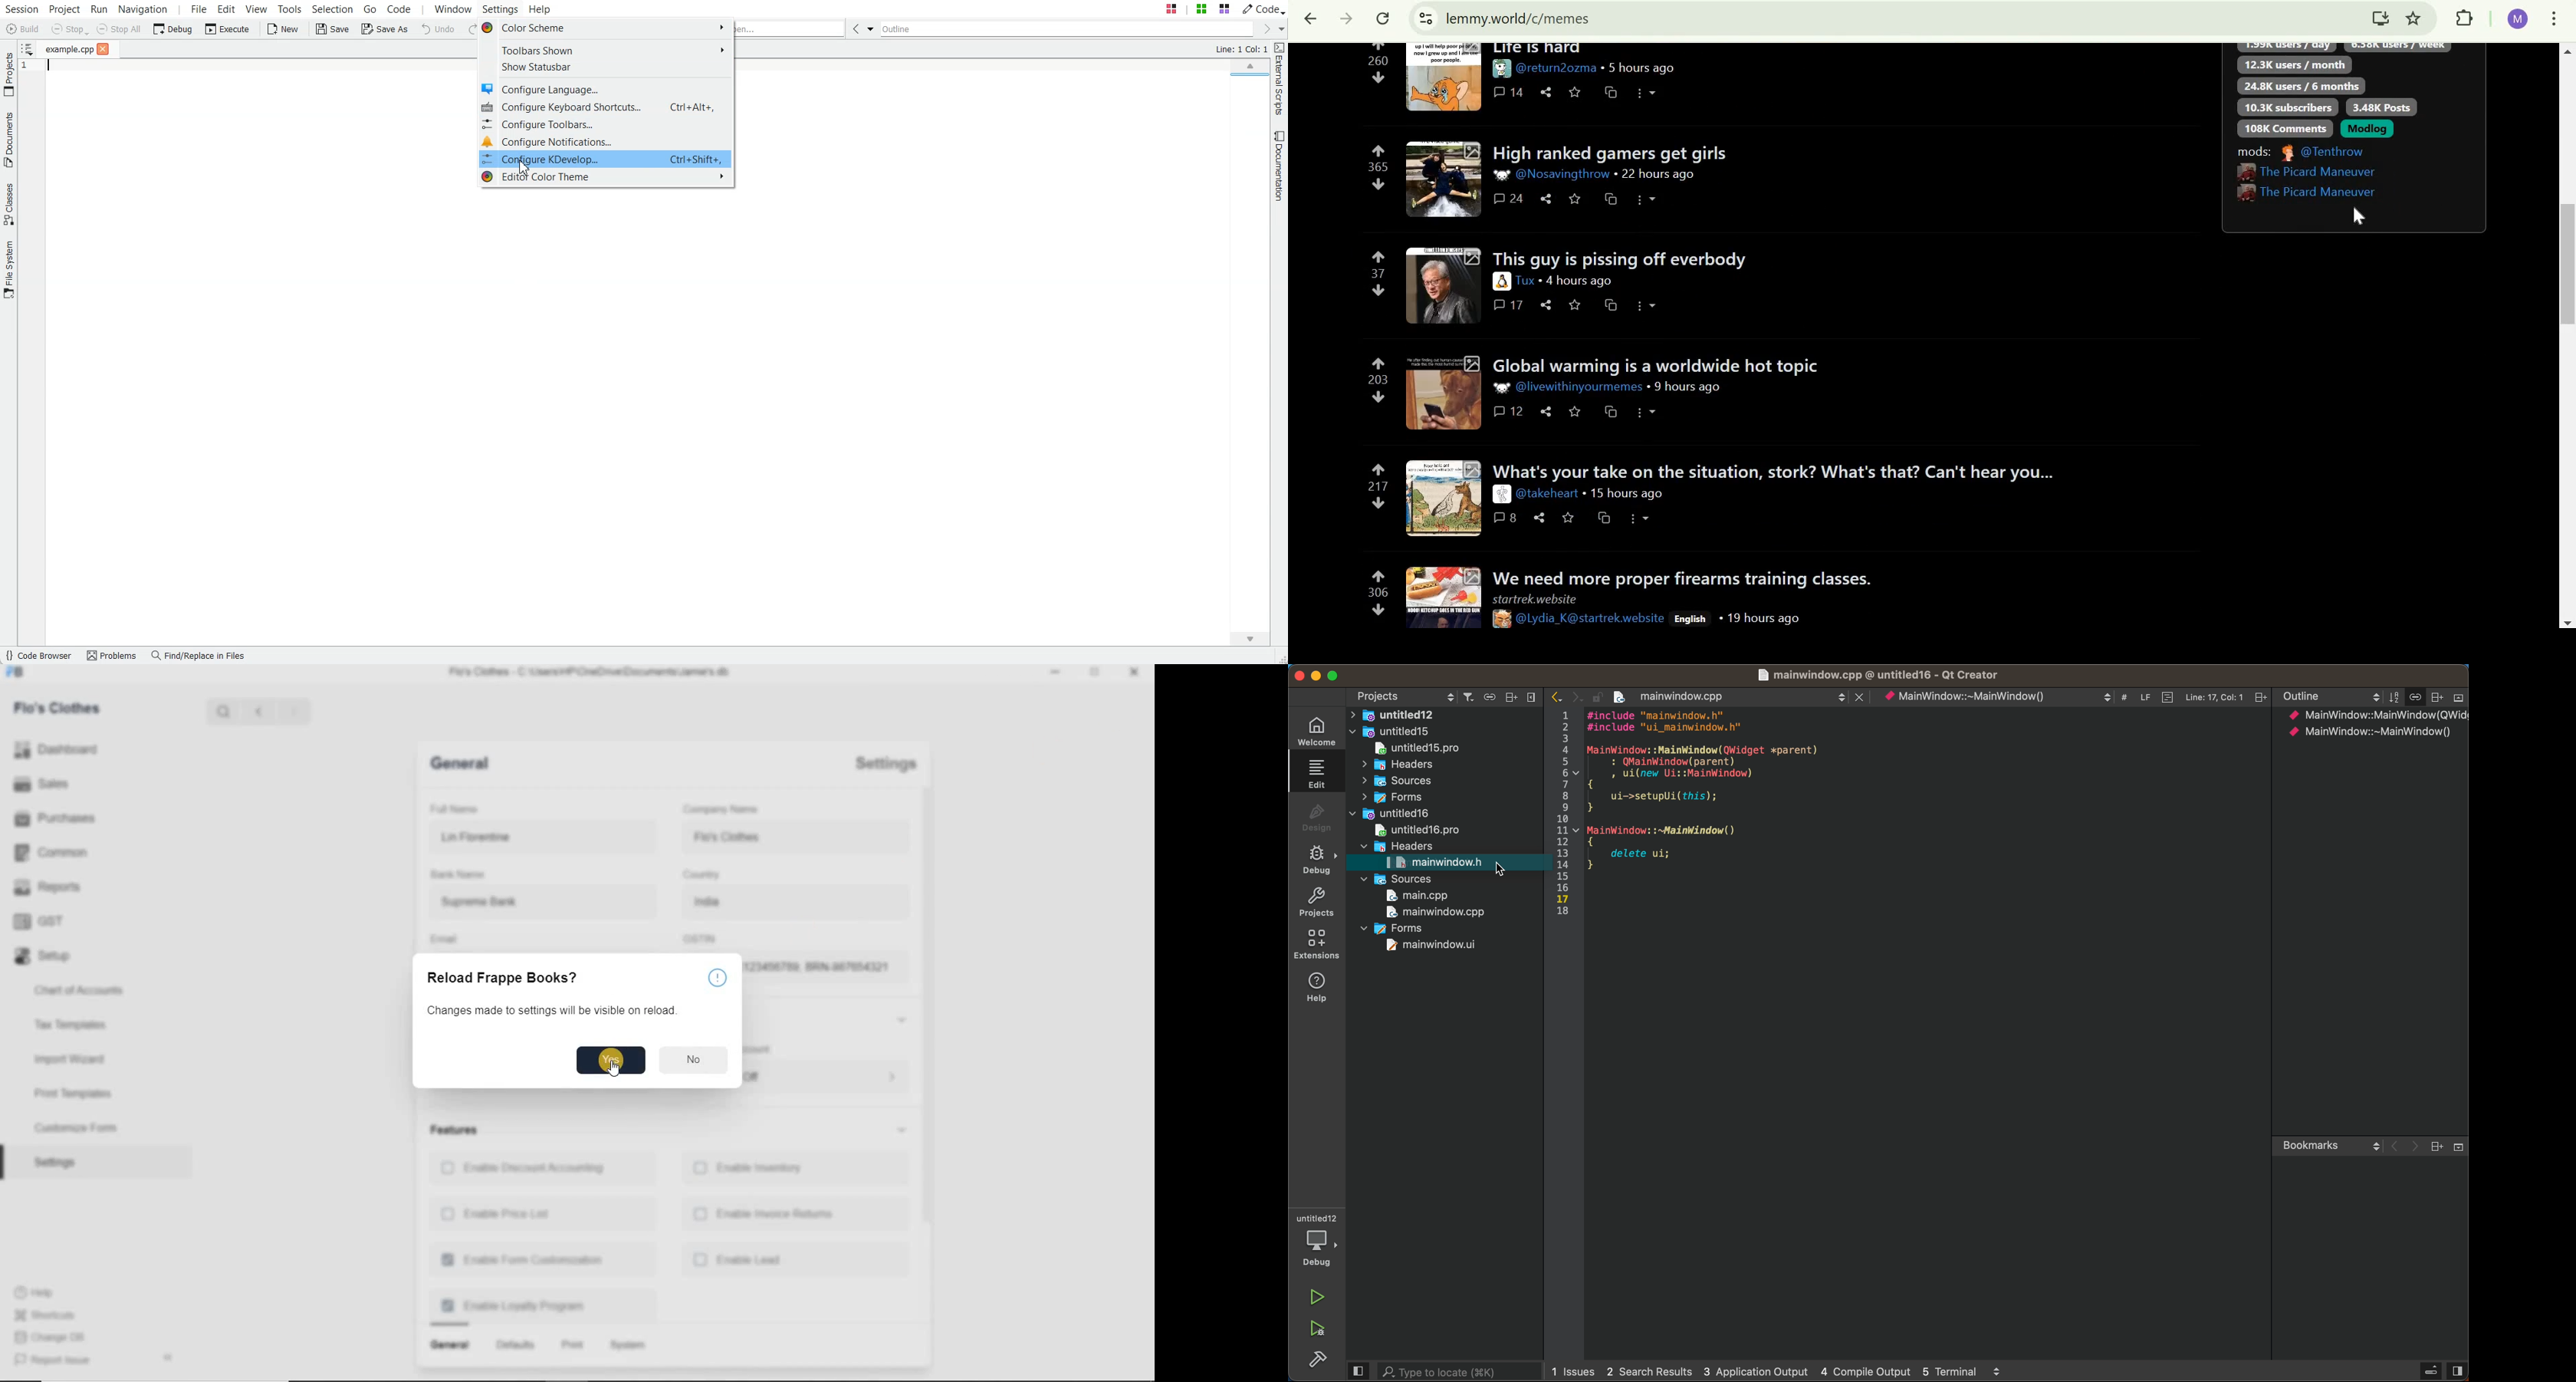 The image size is (2576, 1400). I want to click on Scroll up, so click(1249, 64).